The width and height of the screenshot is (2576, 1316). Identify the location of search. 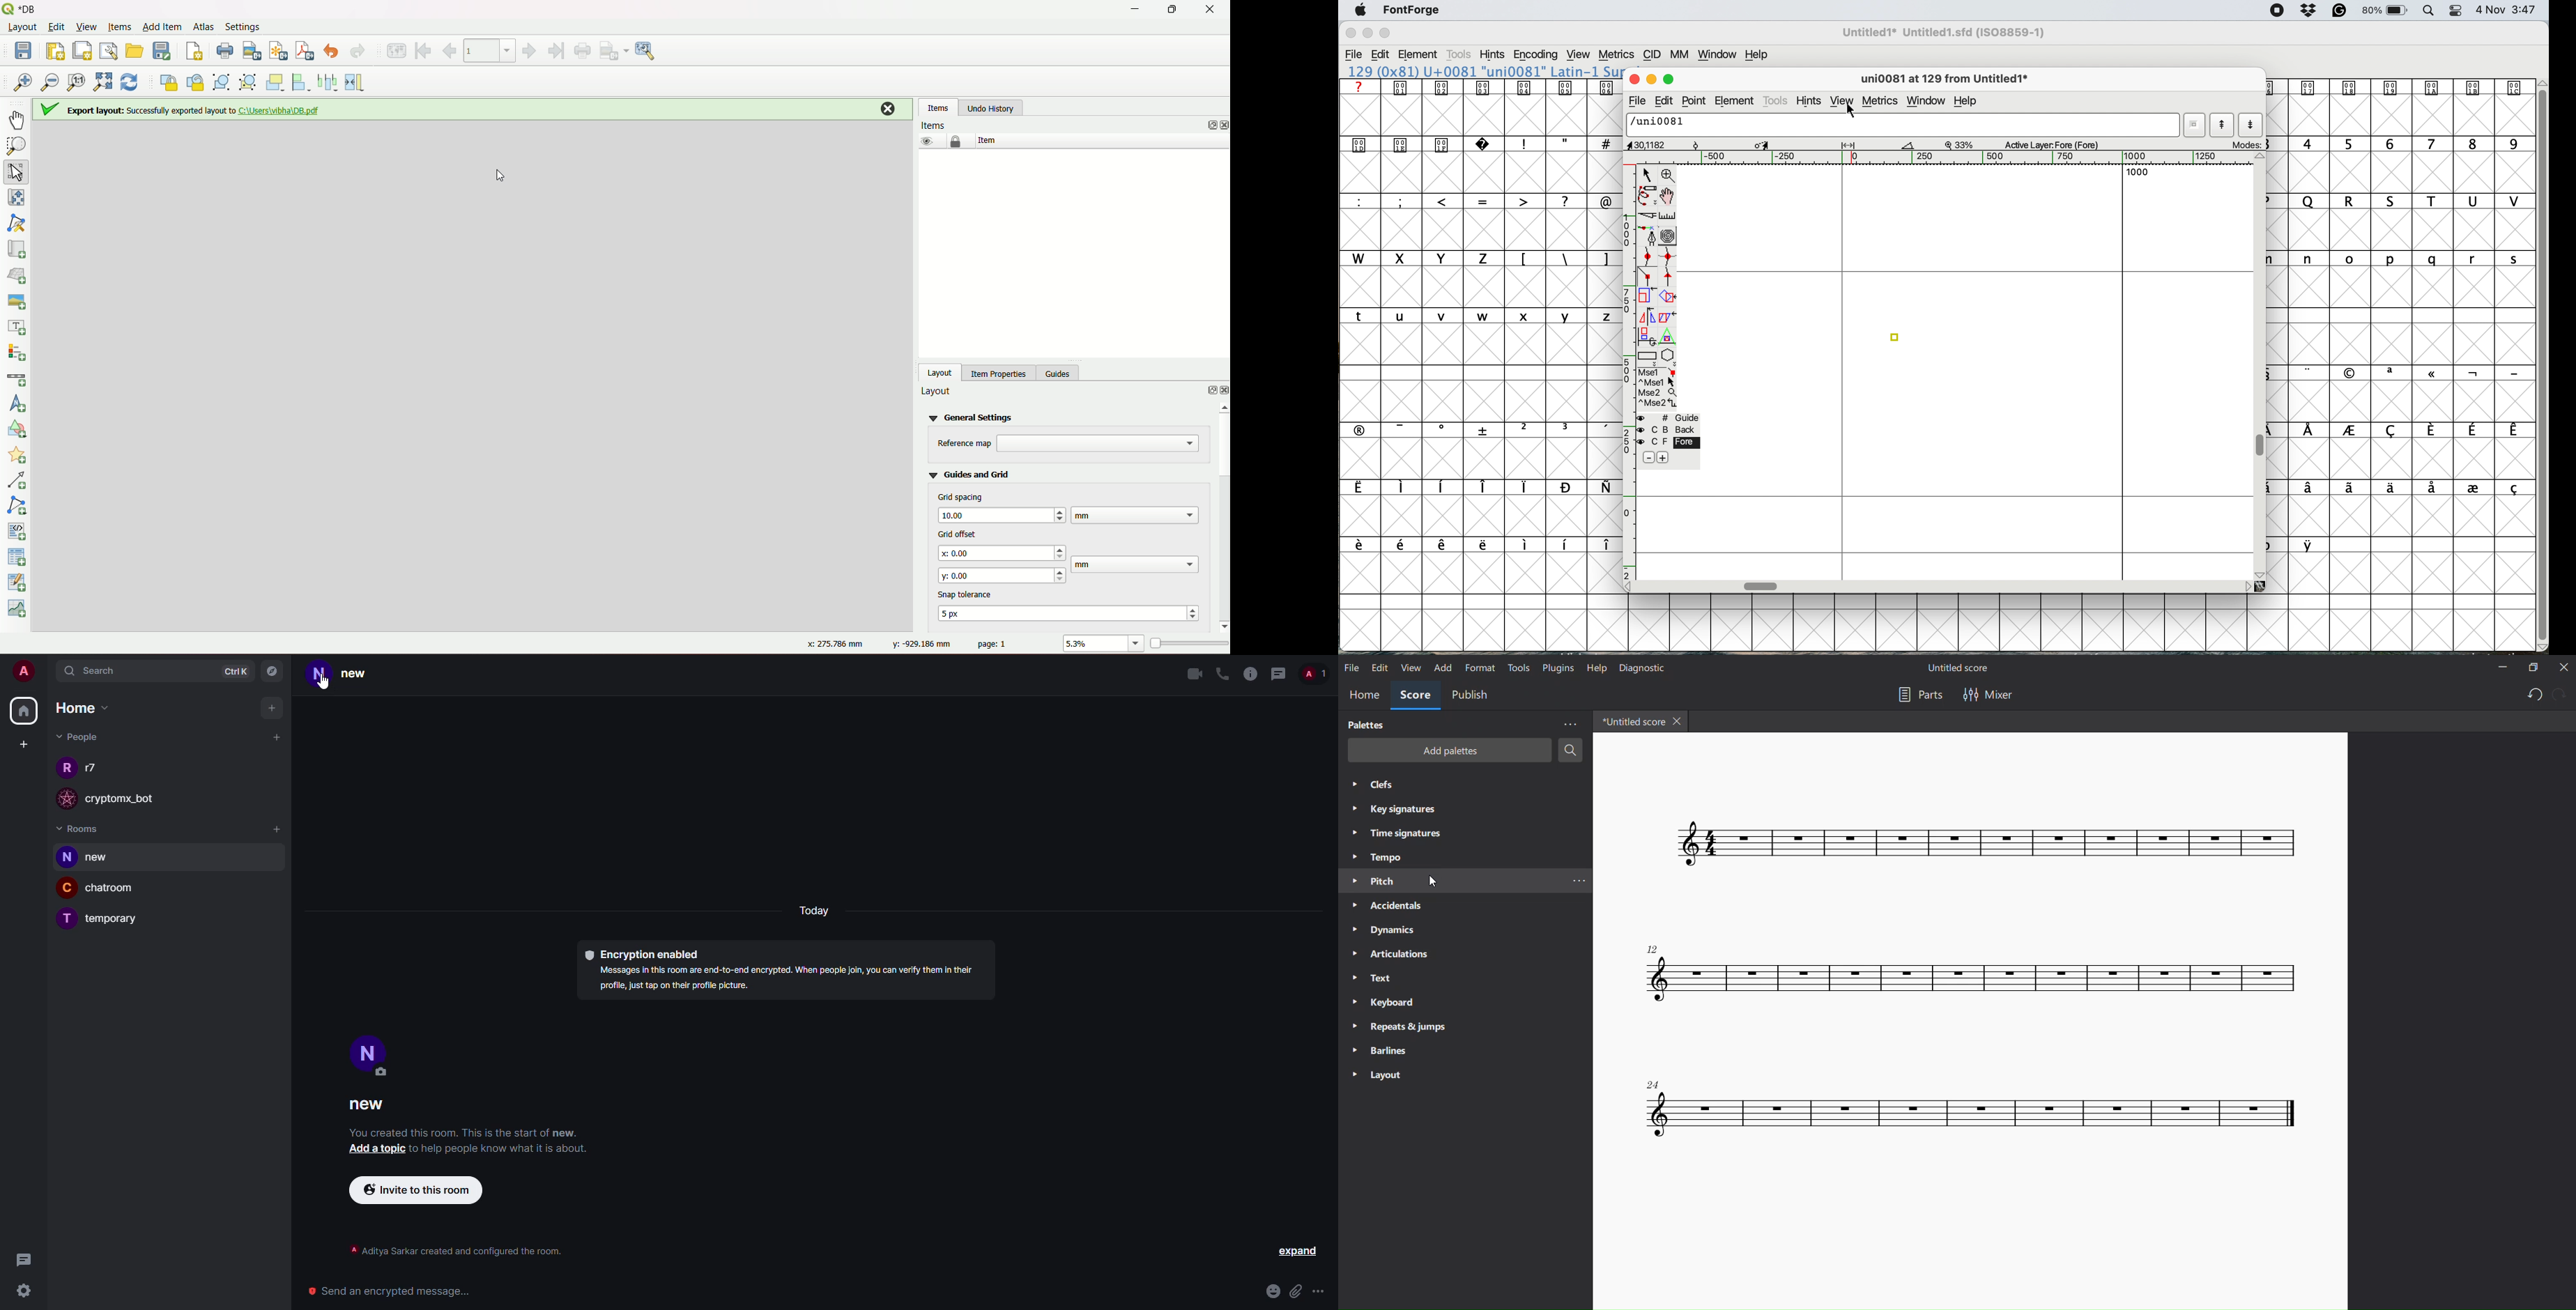
(1571, 750).